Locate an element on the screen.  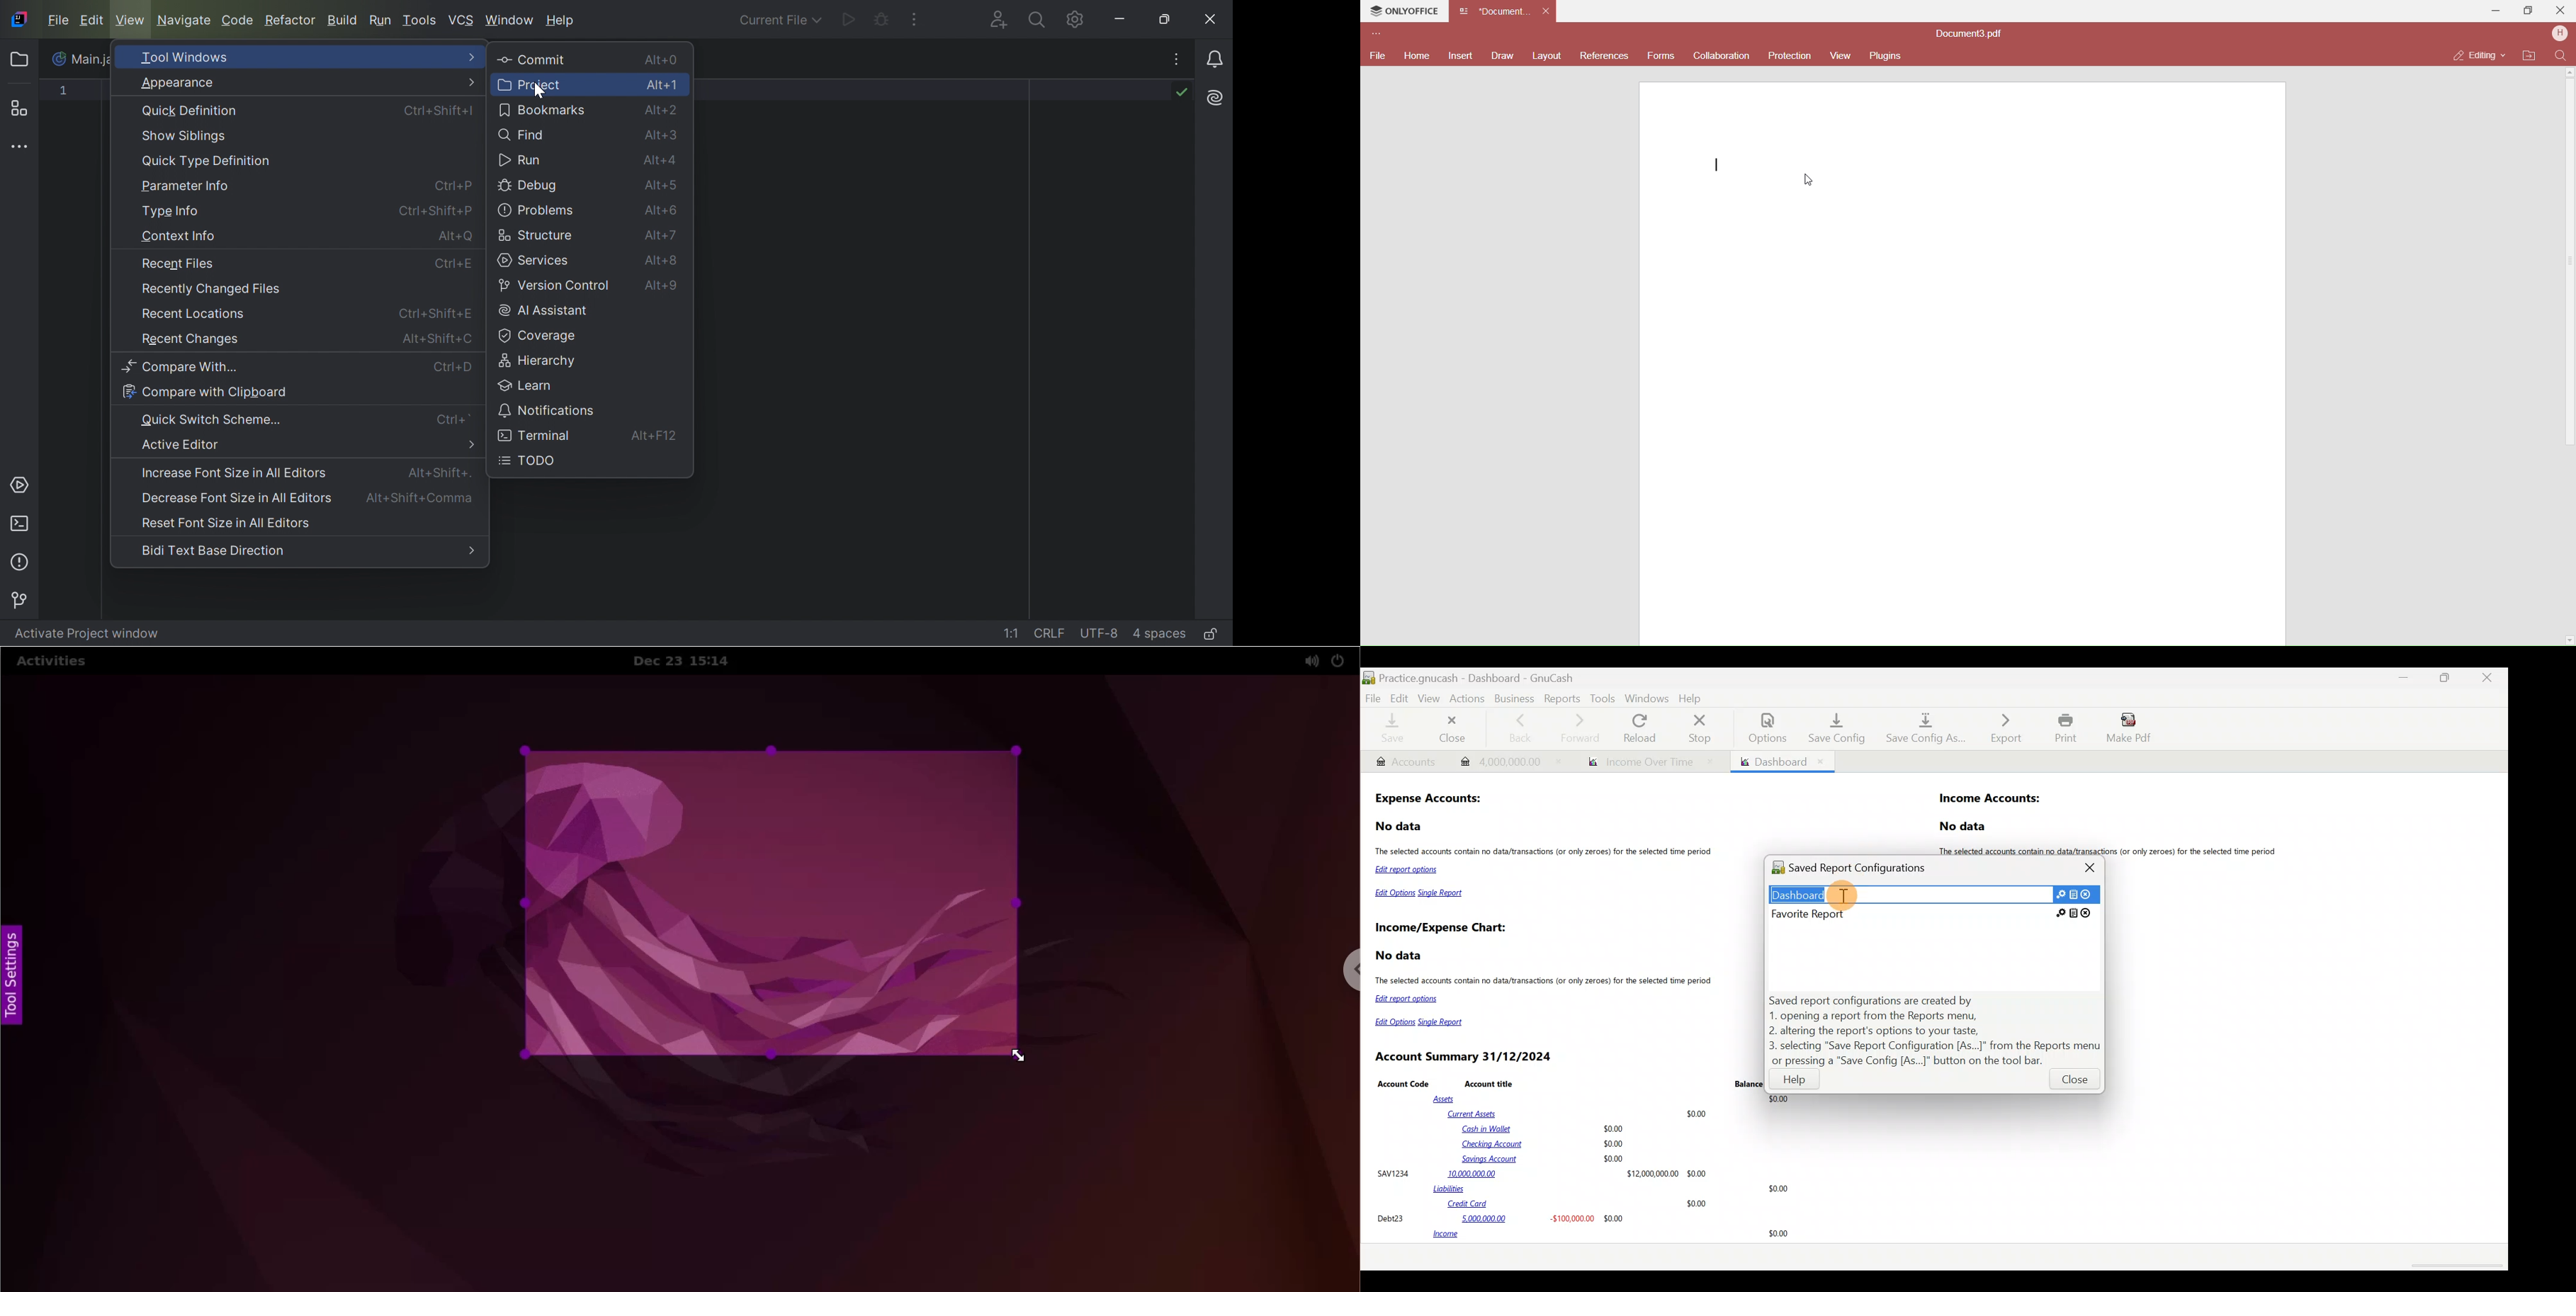
Problems is located at coordinates (536, 211).